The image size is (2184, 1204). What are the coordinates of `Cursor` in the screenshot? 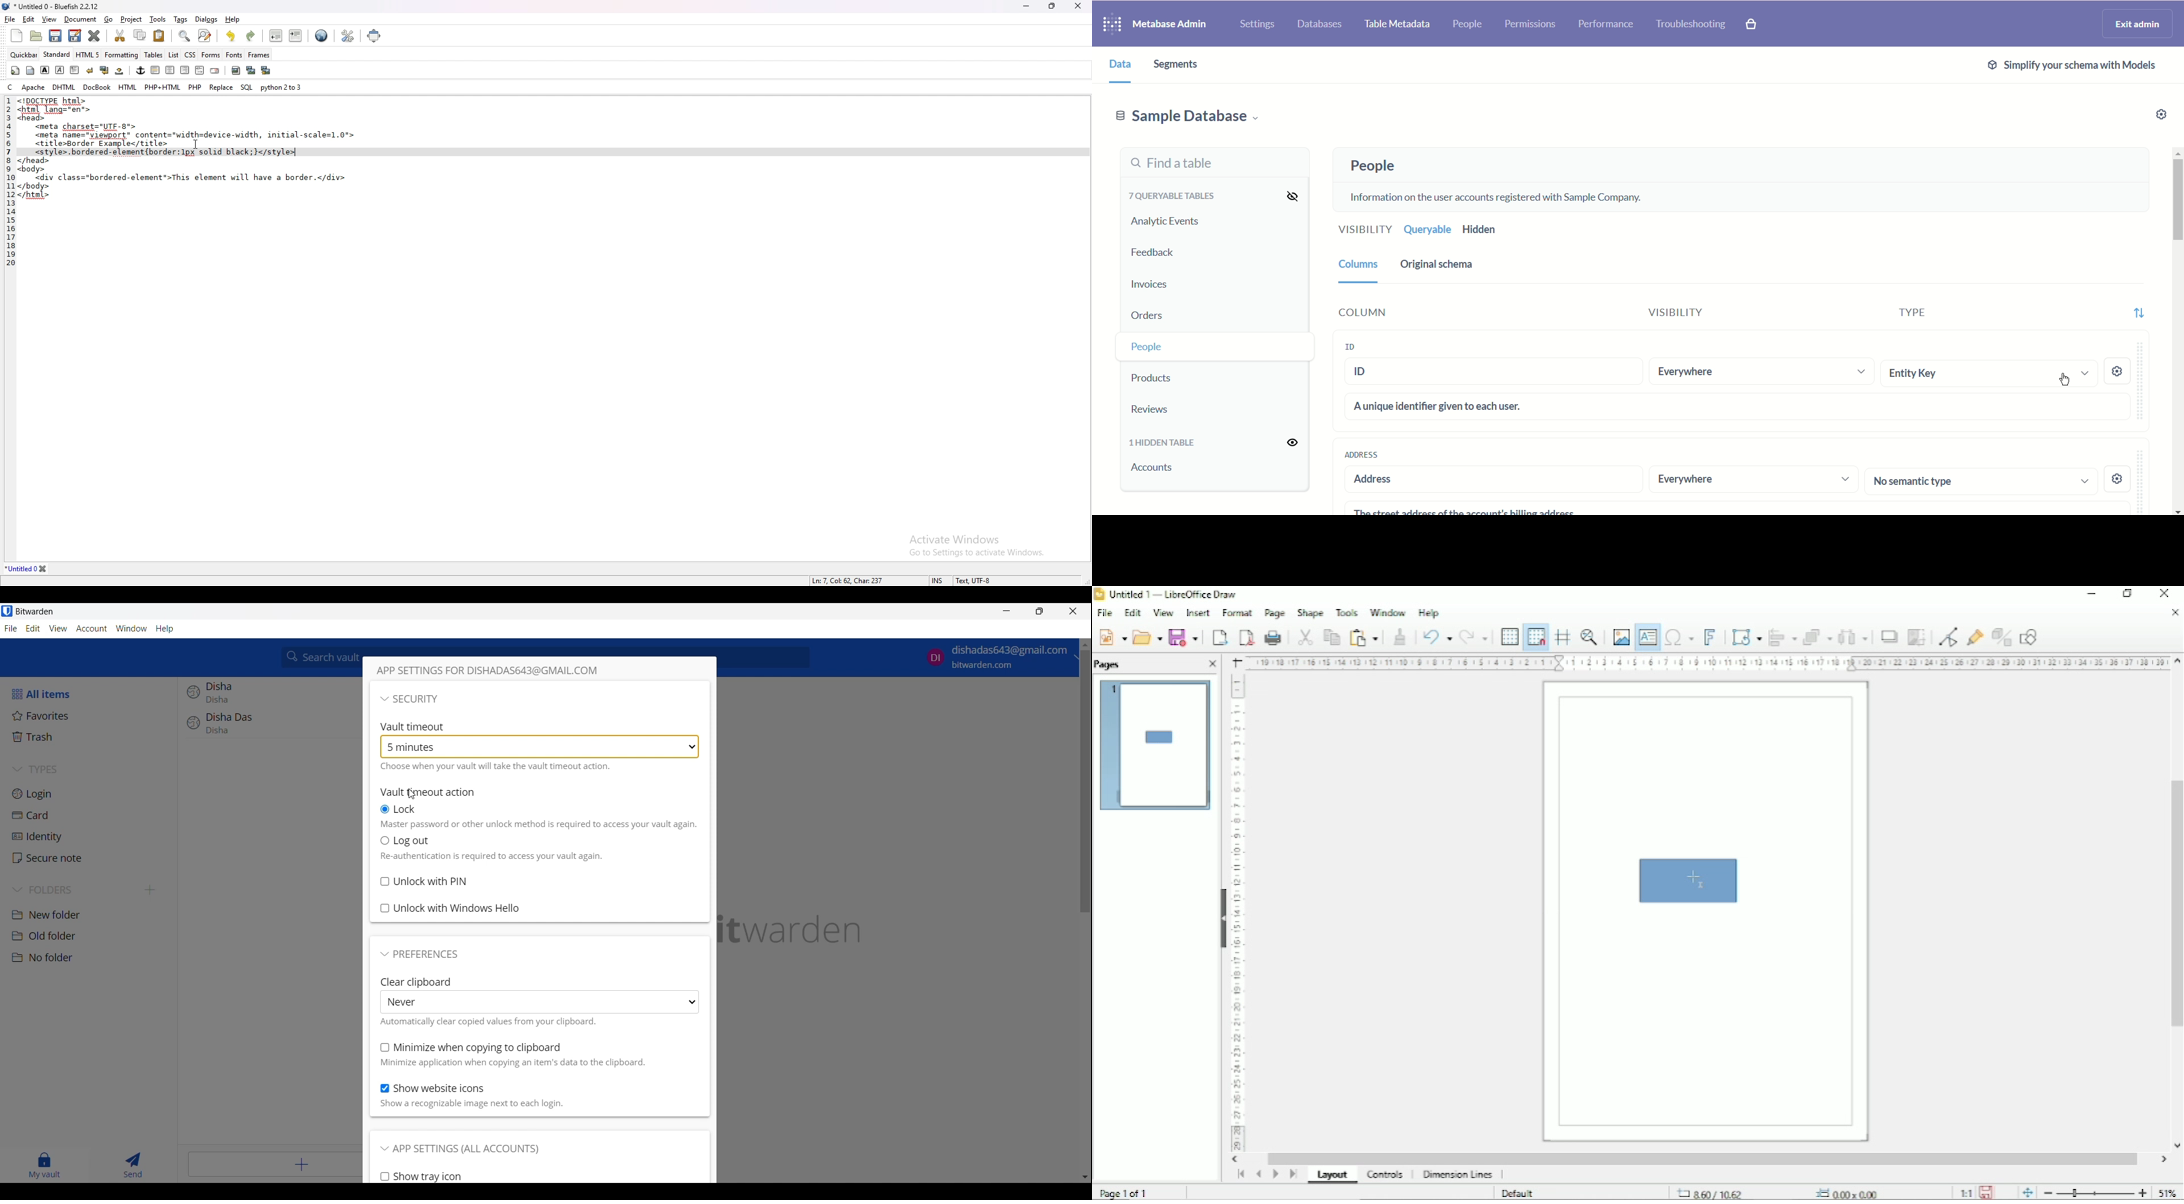 It's located at (195, 144).